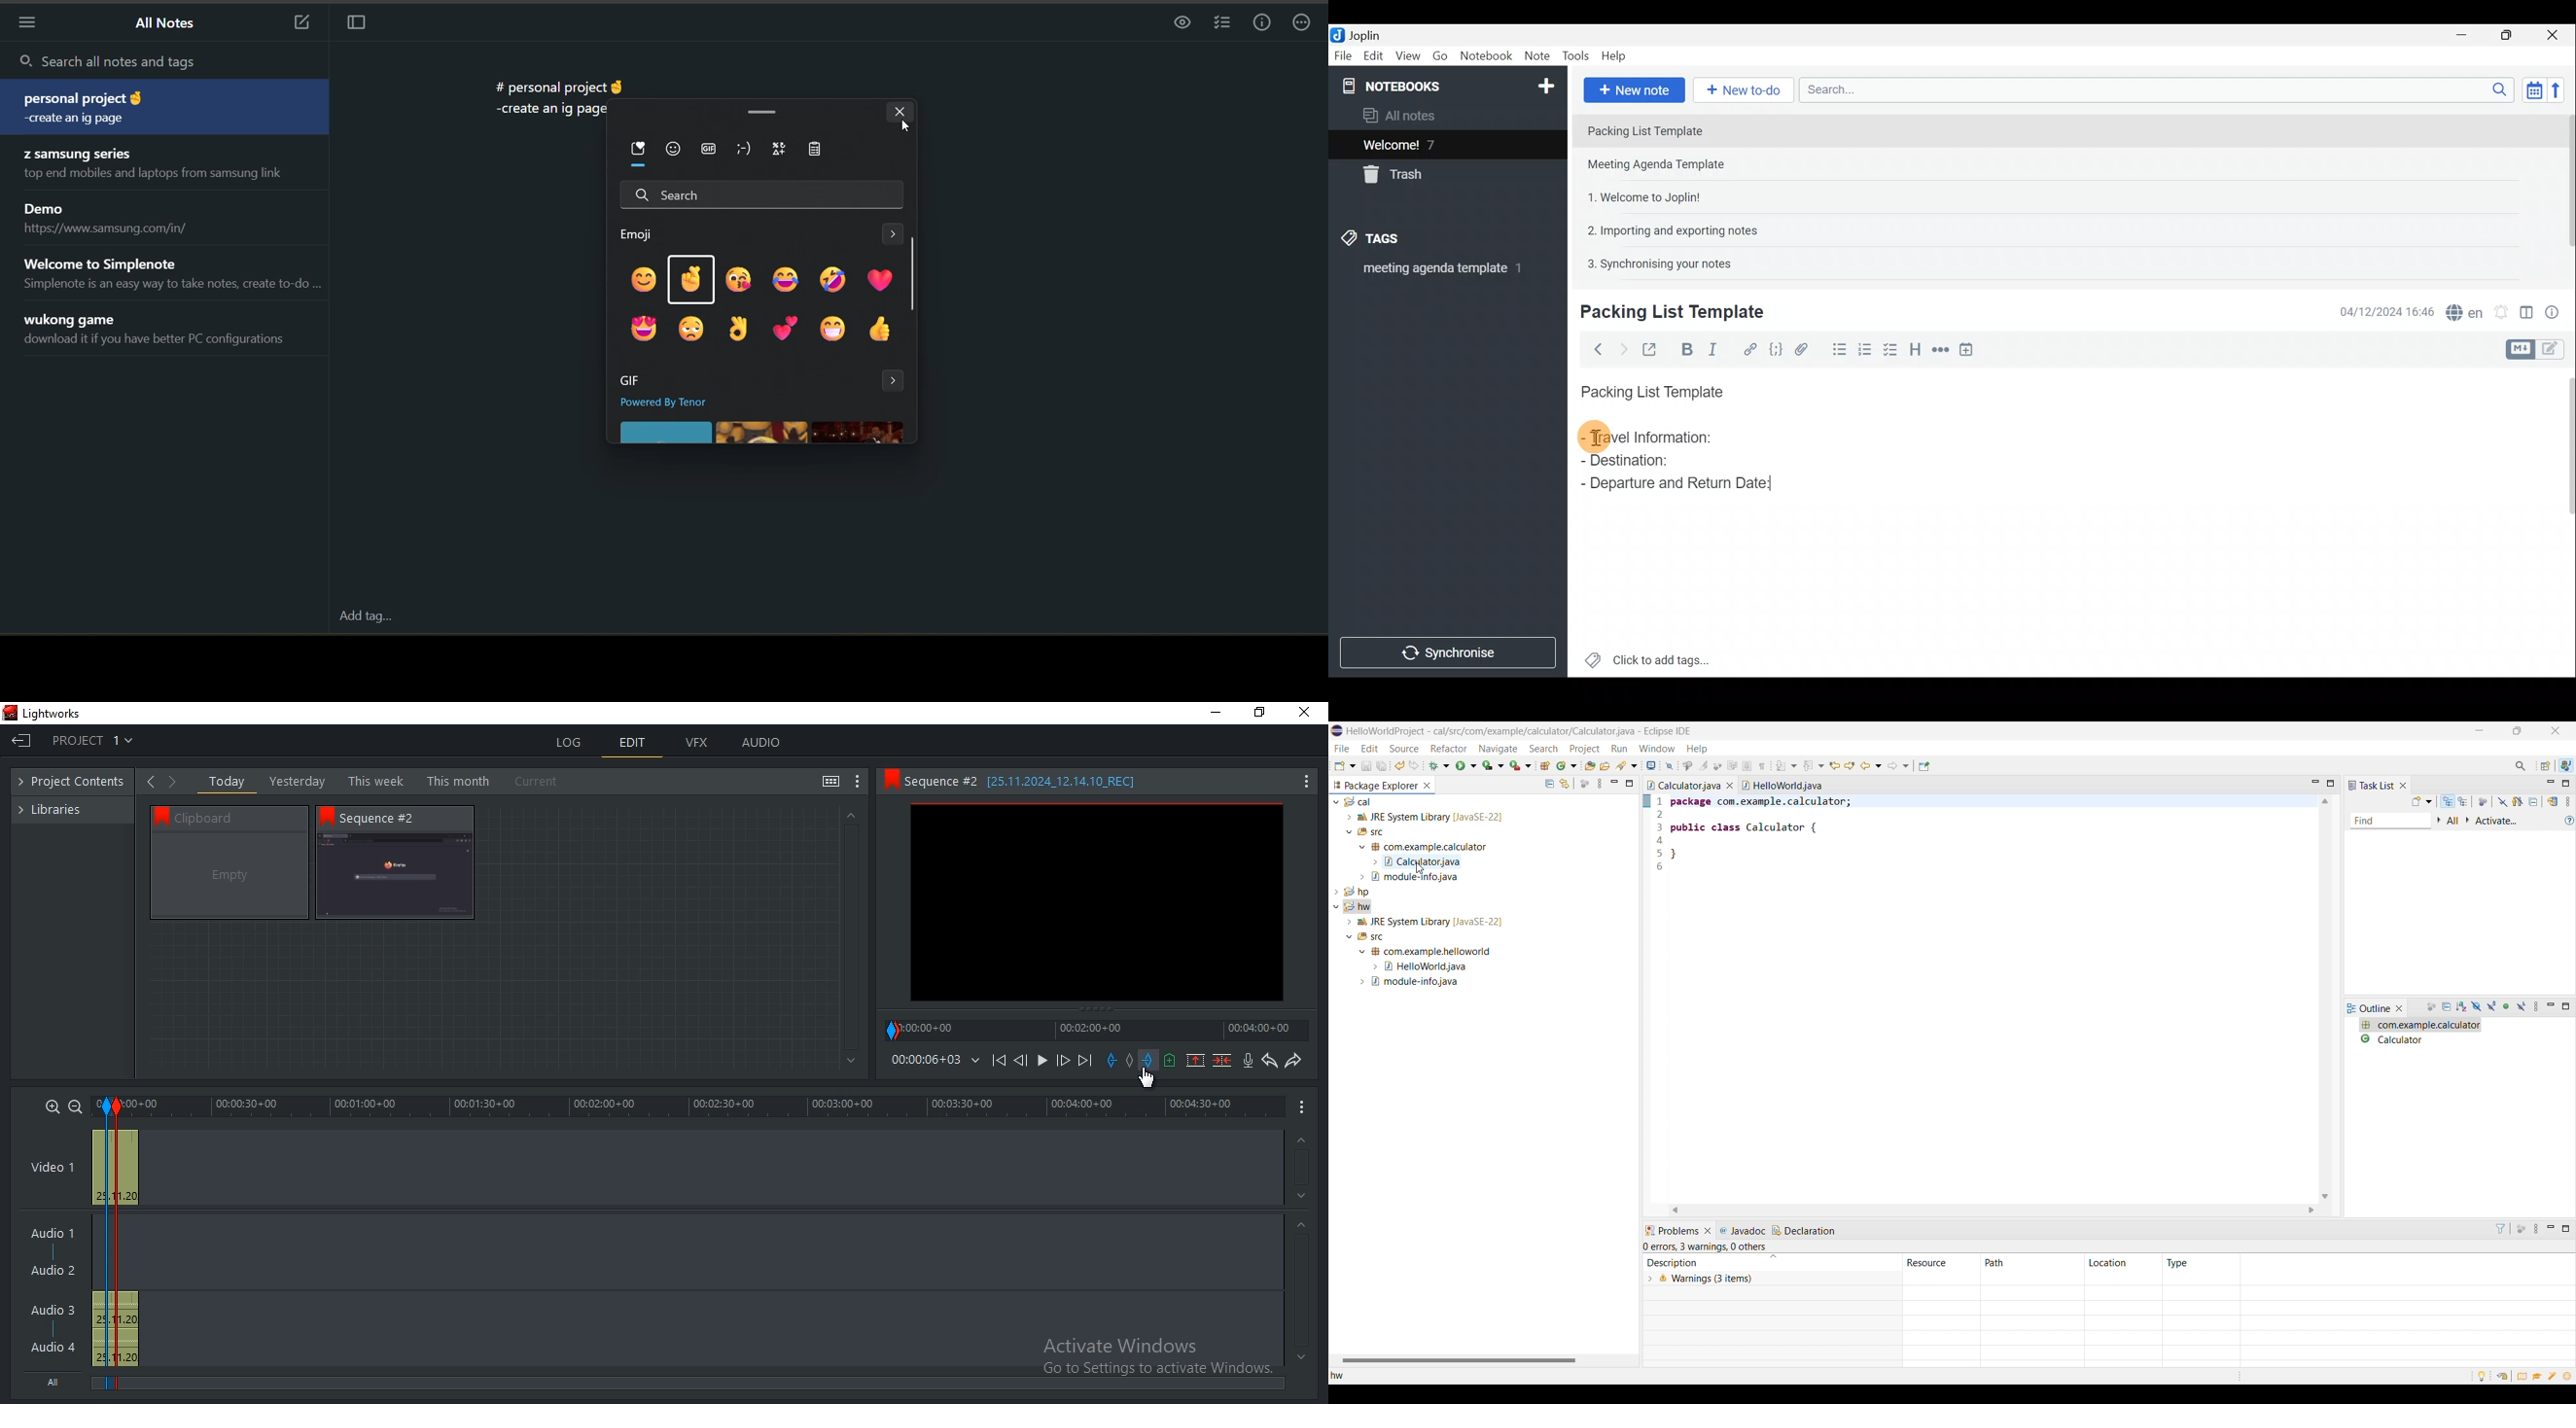 This screenshot has height=1428, width=2576. What do you see at coordinates (1024, 1063) in the screenshot?
I see `Nudge one frame back` at bounding box center [1024, 1063].